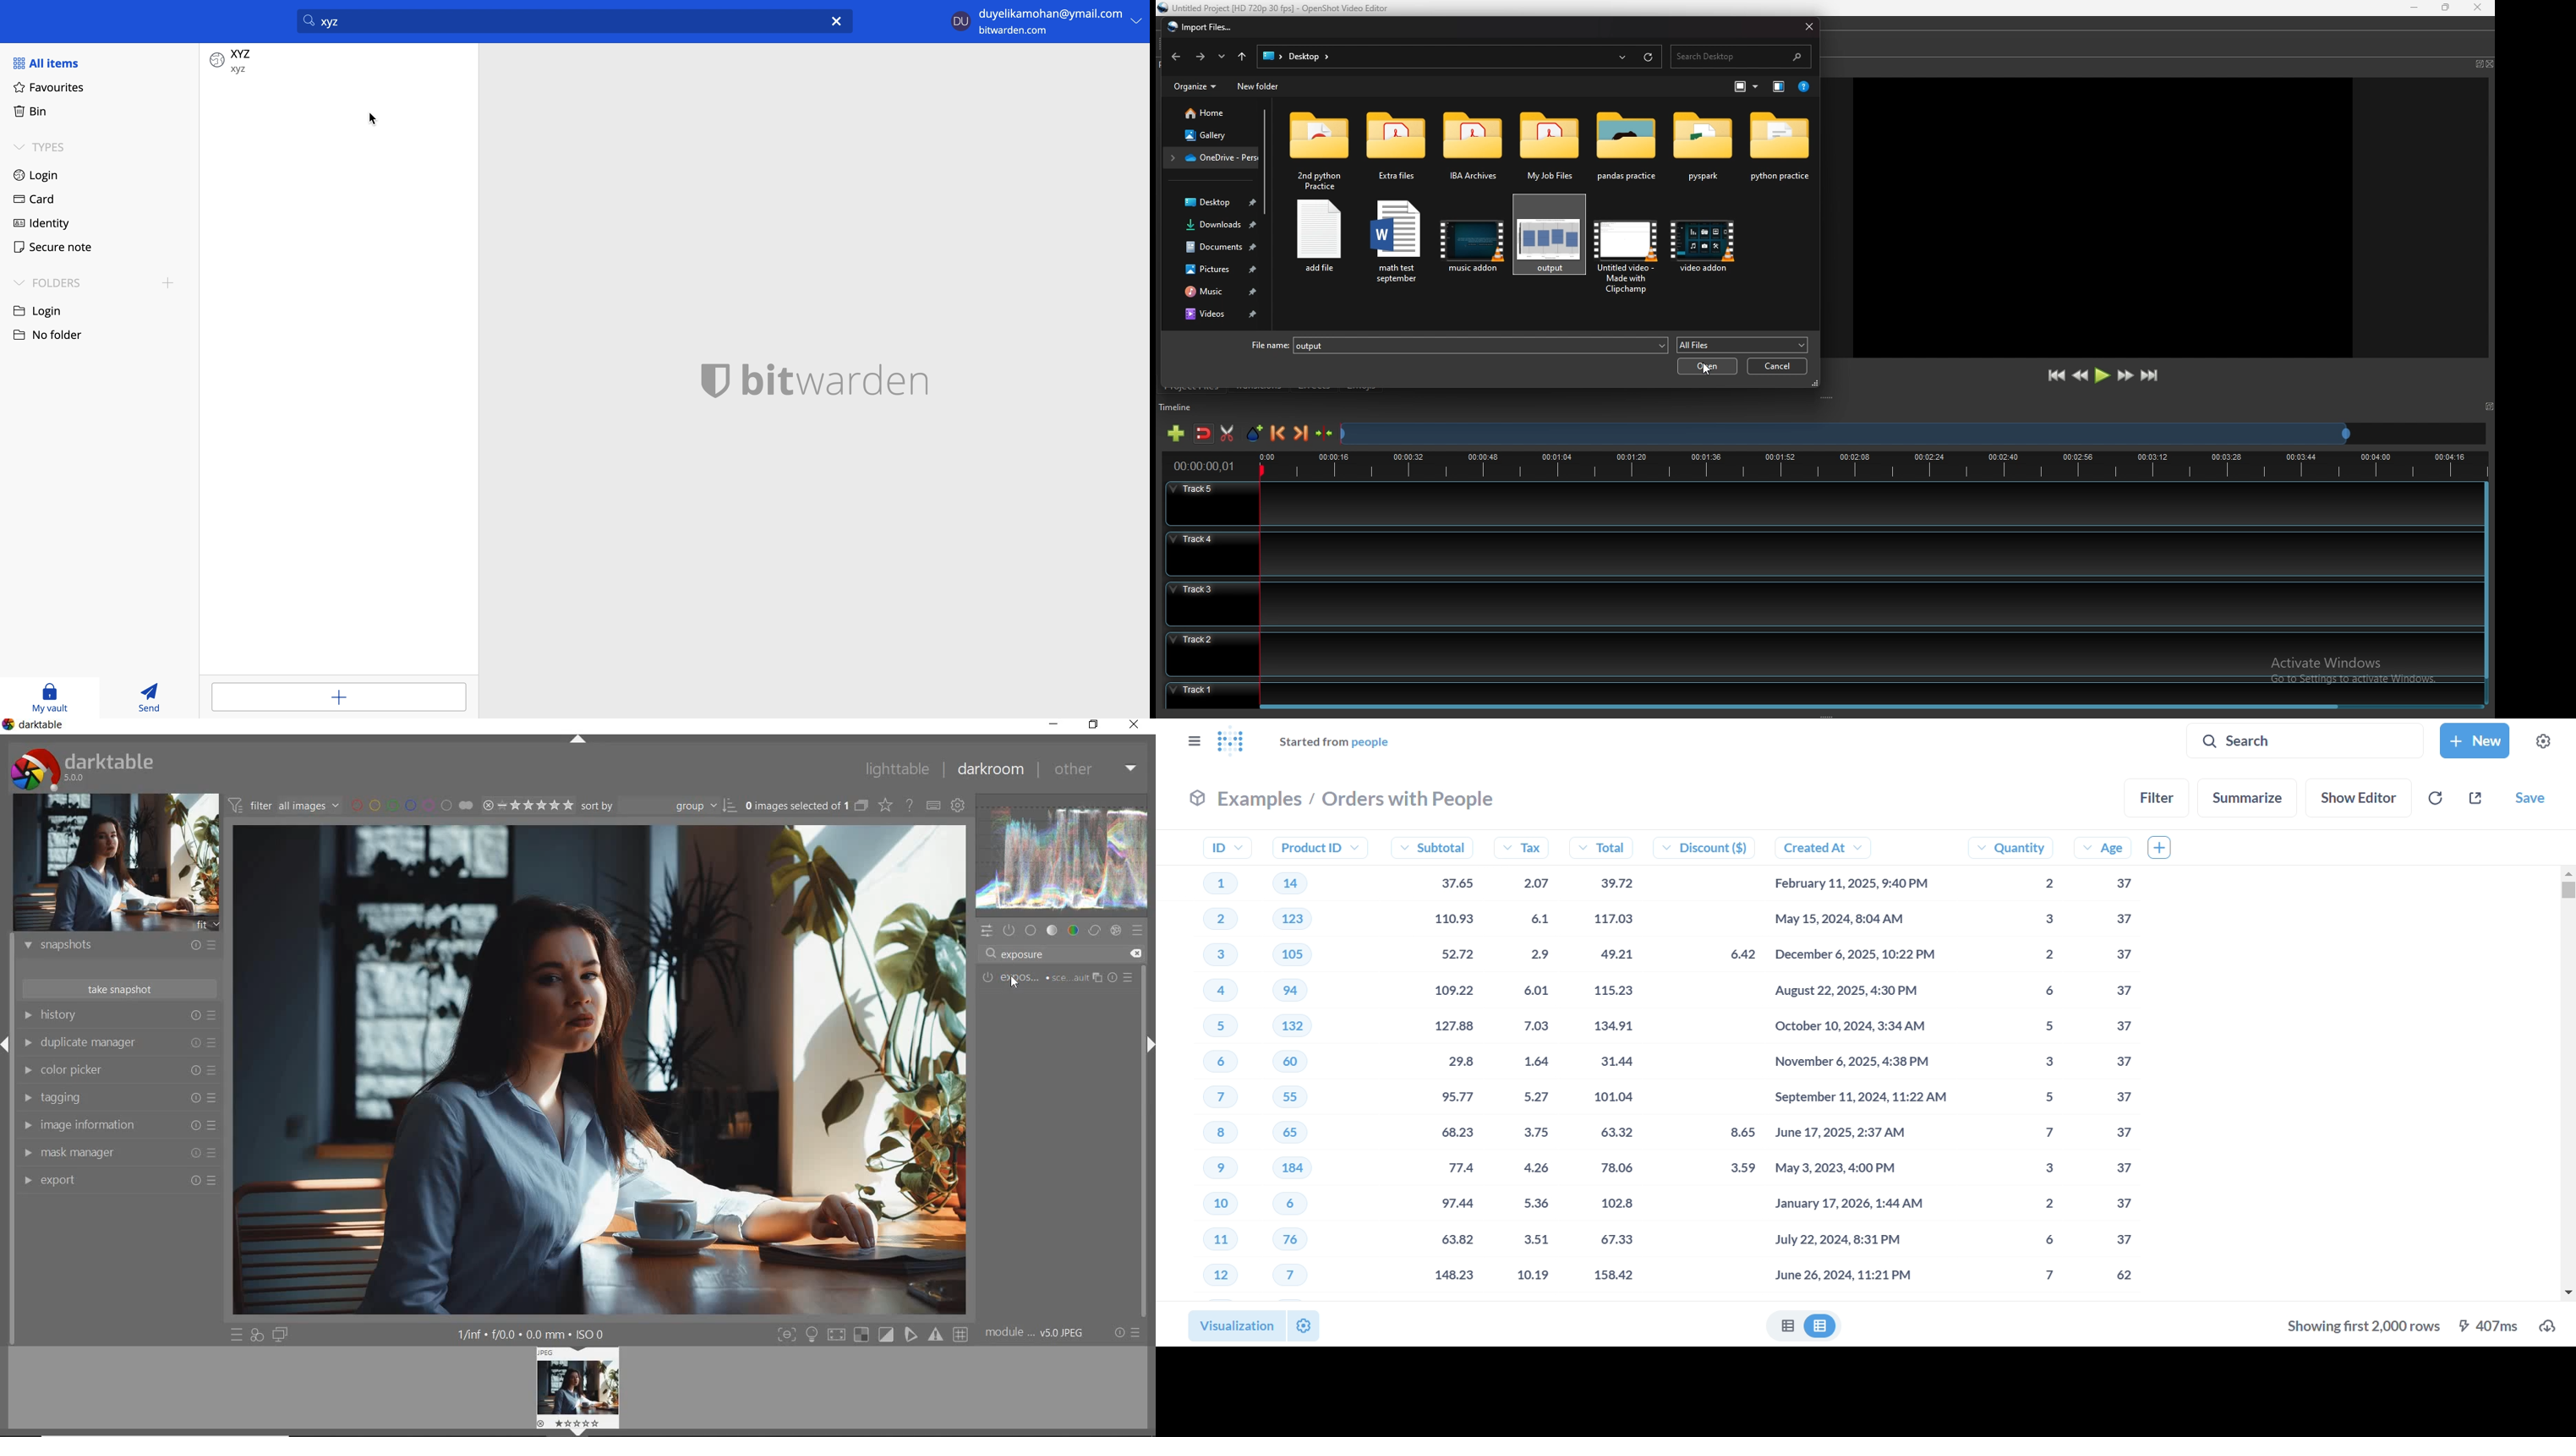 The image size is (2576, 1456). What do you see at coordinates (1139, 930) in the screenshot?
I see `presets` at bounding box center [1139, 930].